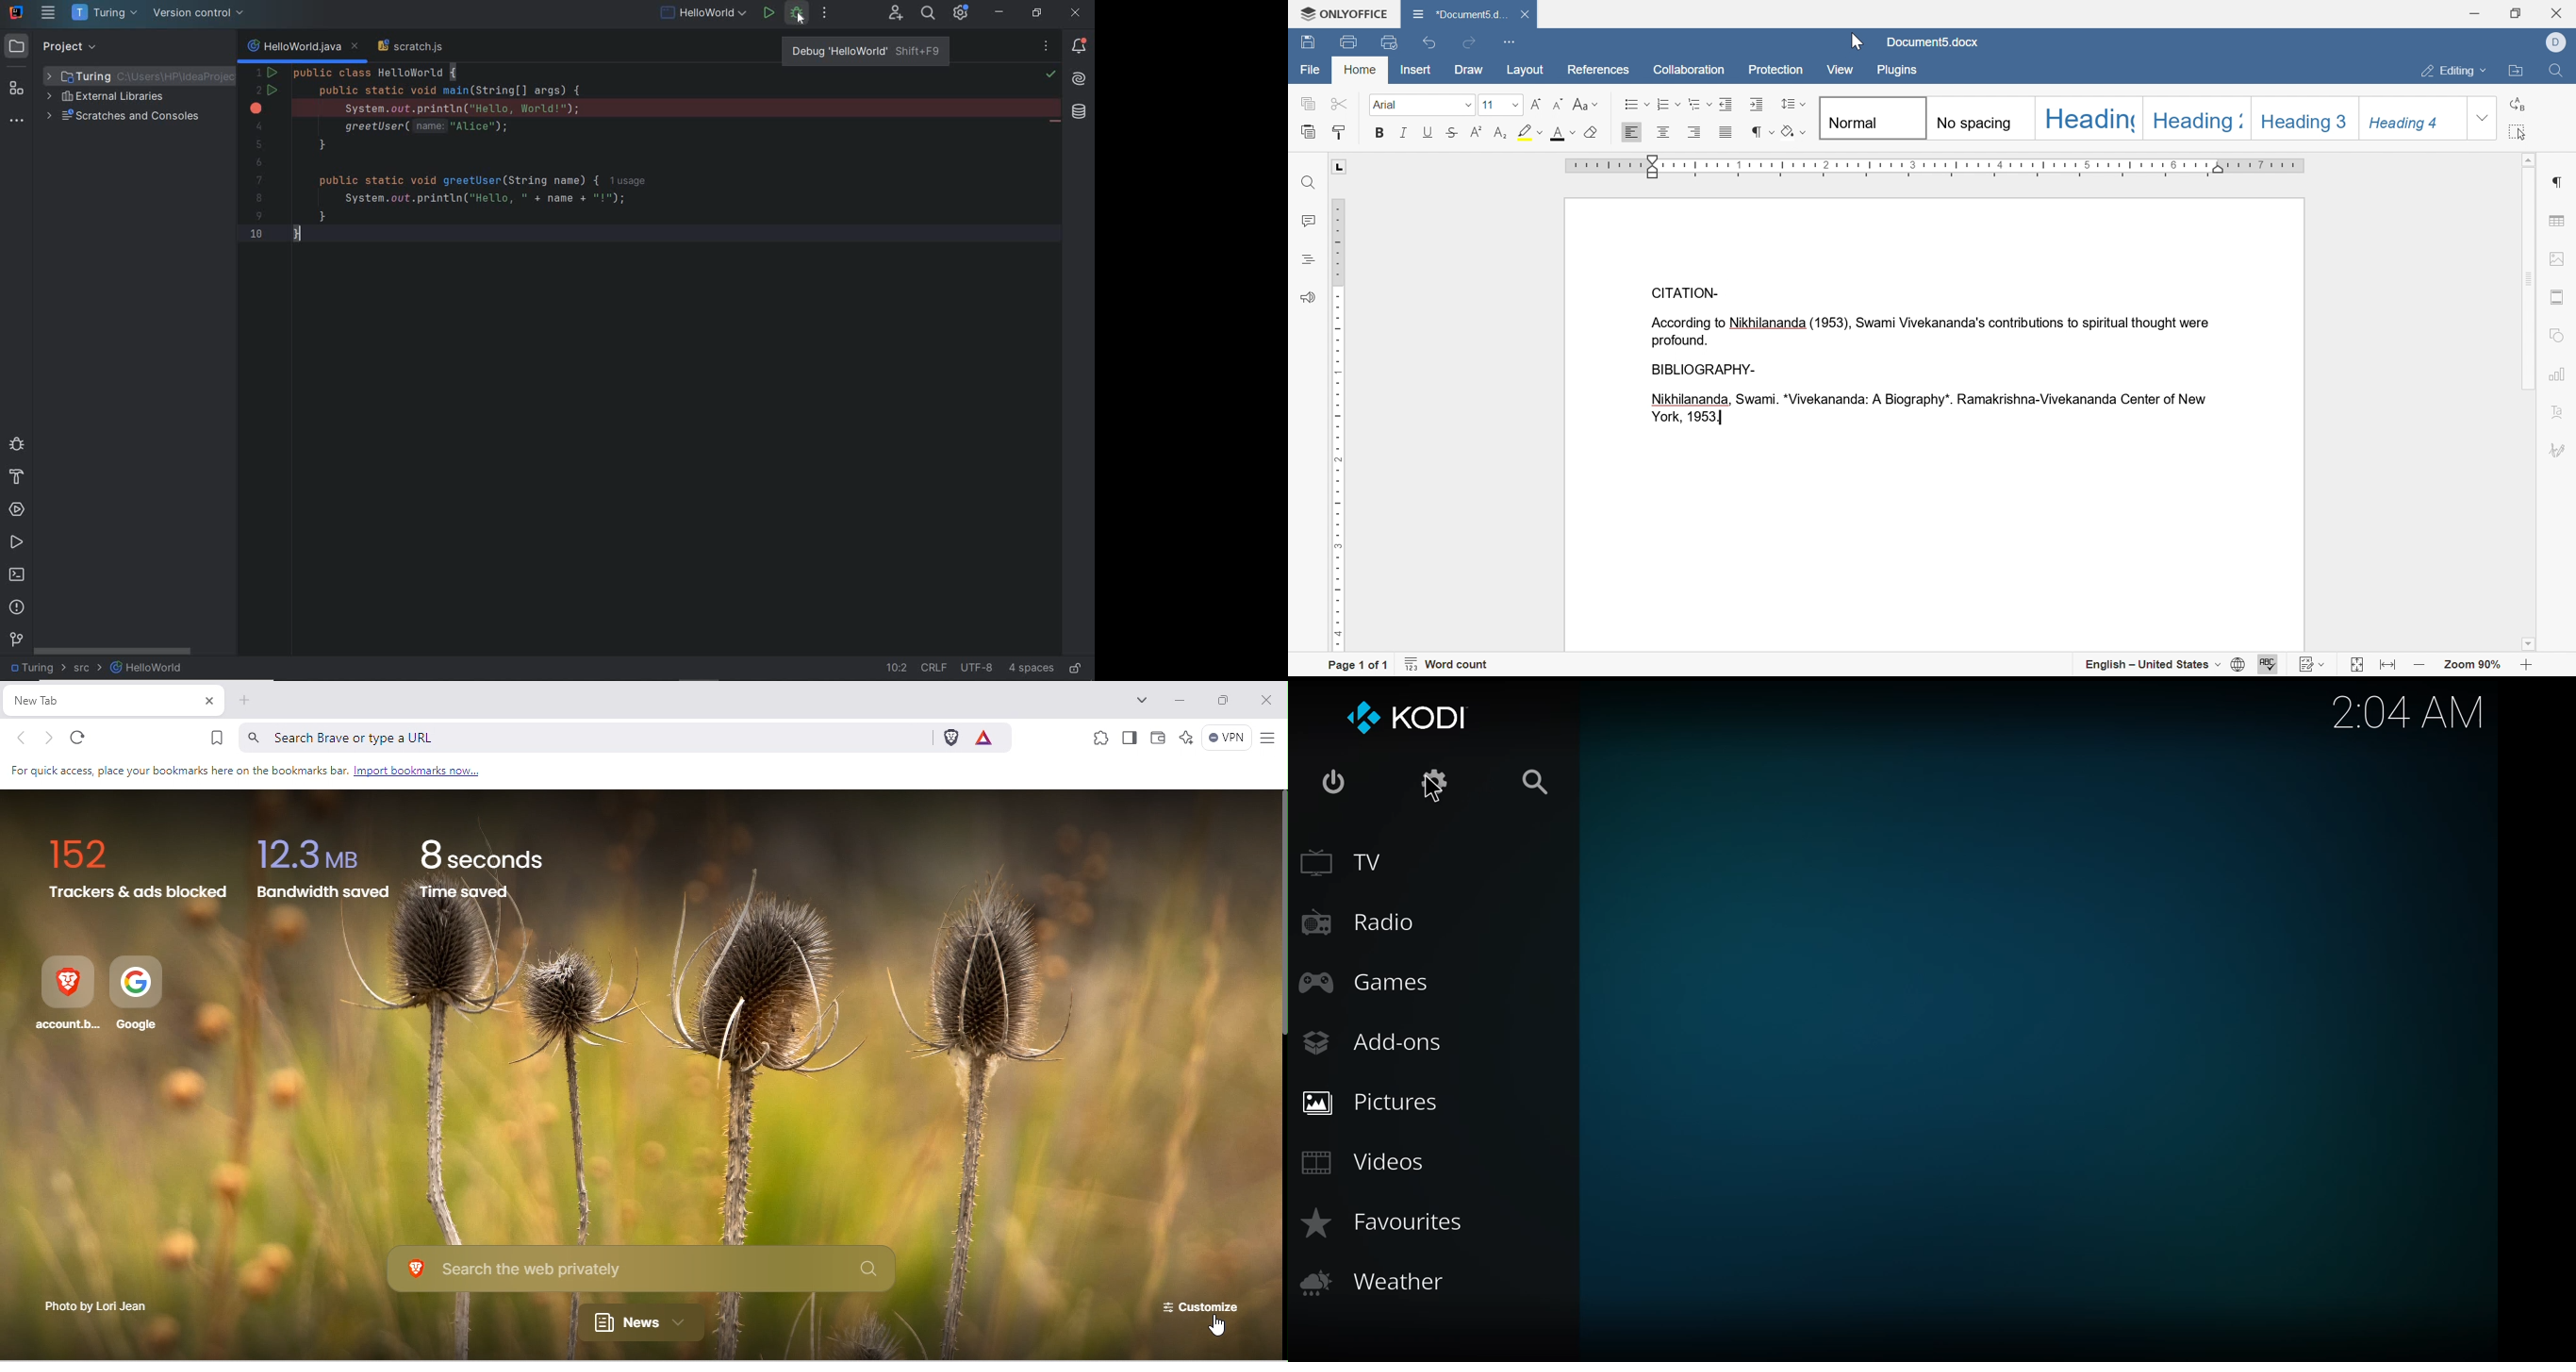  What do you see at coordinates (929, 14) in the screenshot?
I see `search everywhere` at bounding box center [929, 14].